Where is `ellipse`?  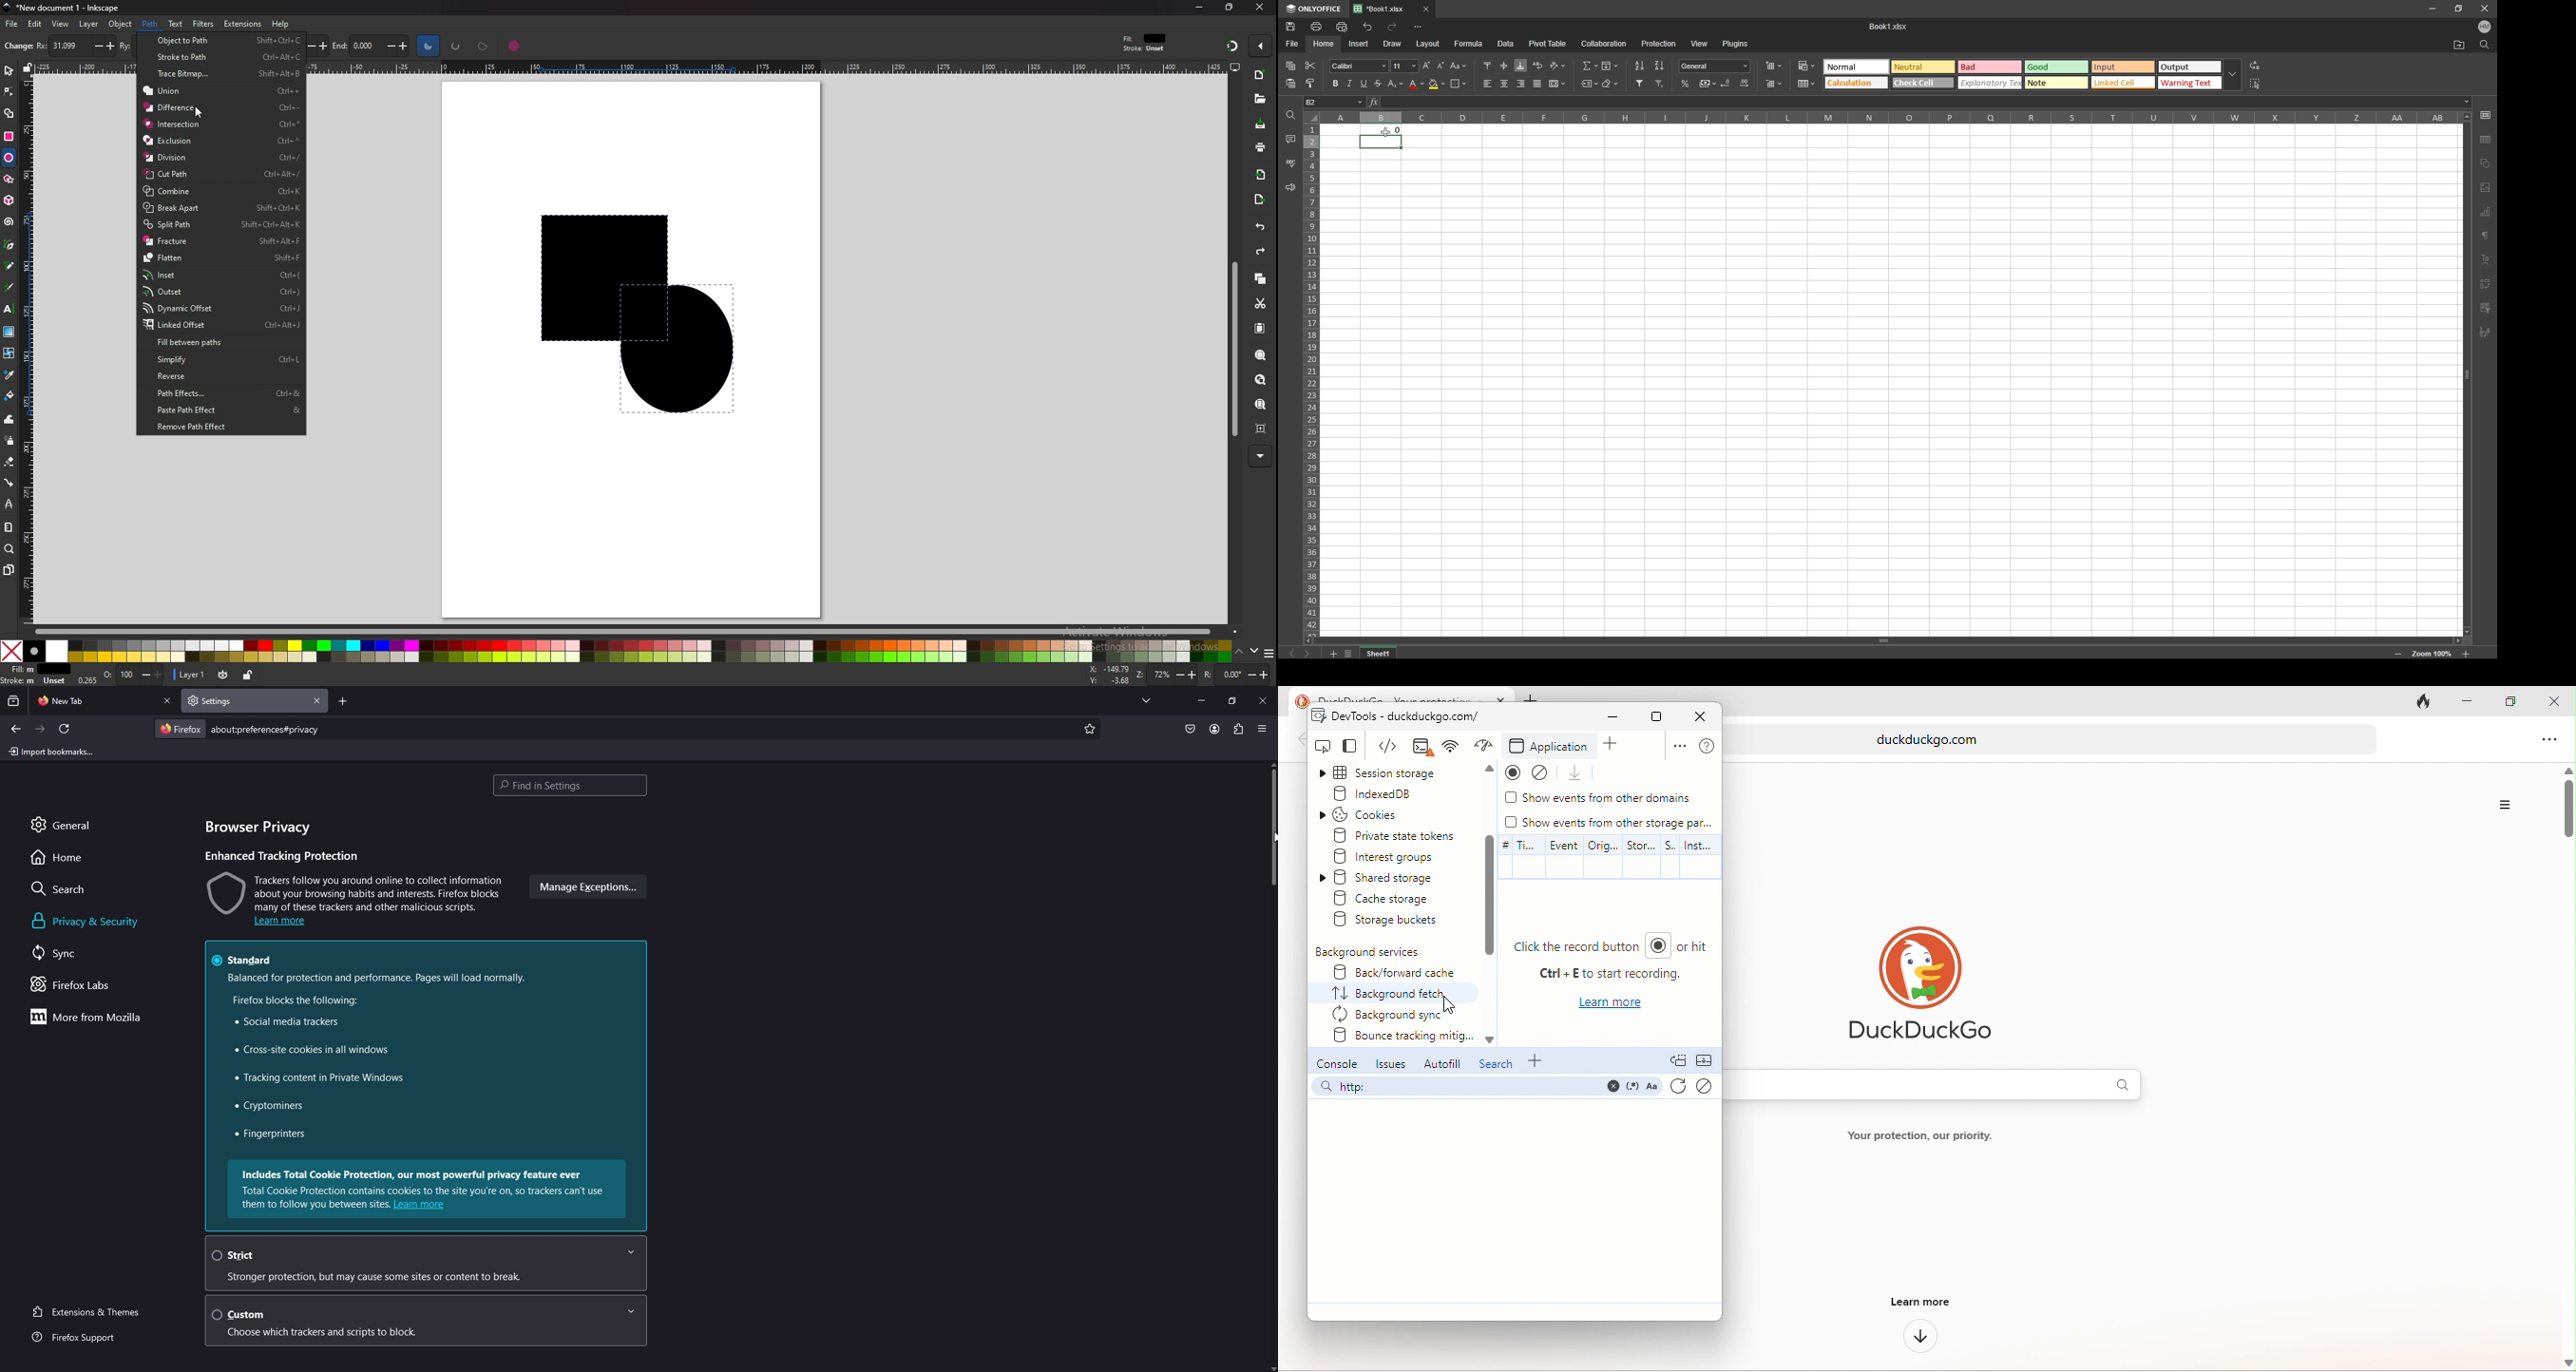 ellipse is located at coordinates (9, 157).